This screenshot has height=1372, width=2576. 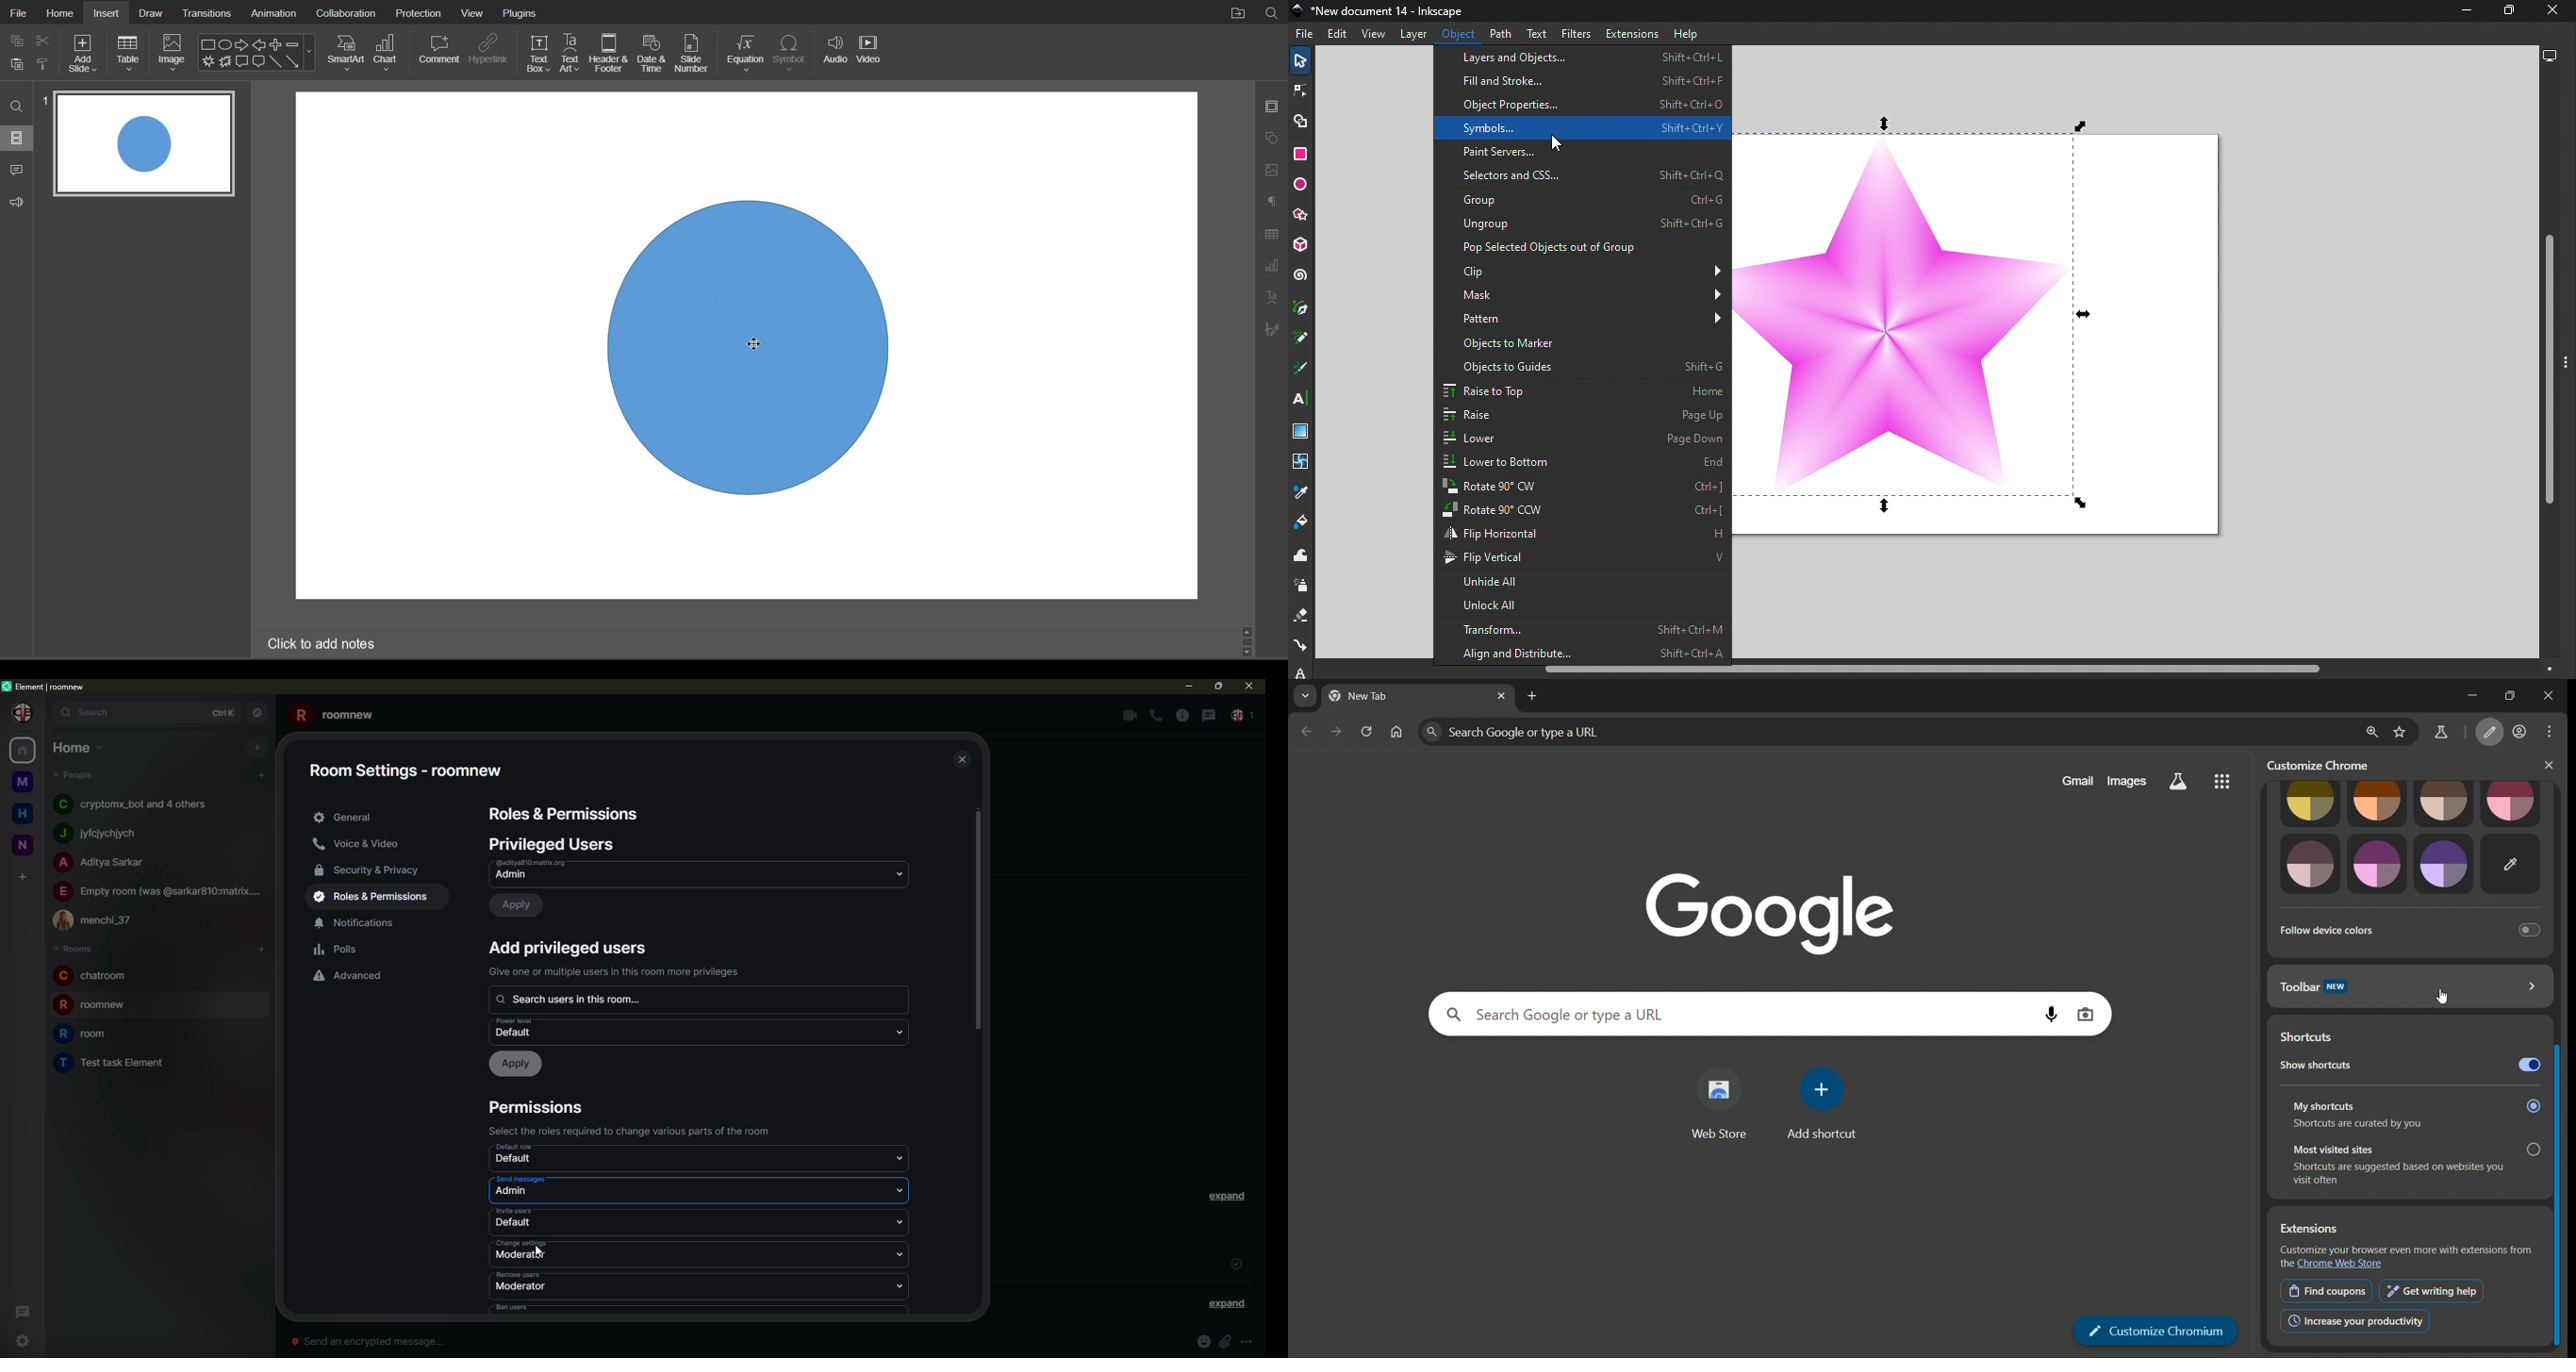 What do you see at coordinates (902, 1158) in the screenshot?
I see `drop` at bounding box center [902, 1158].